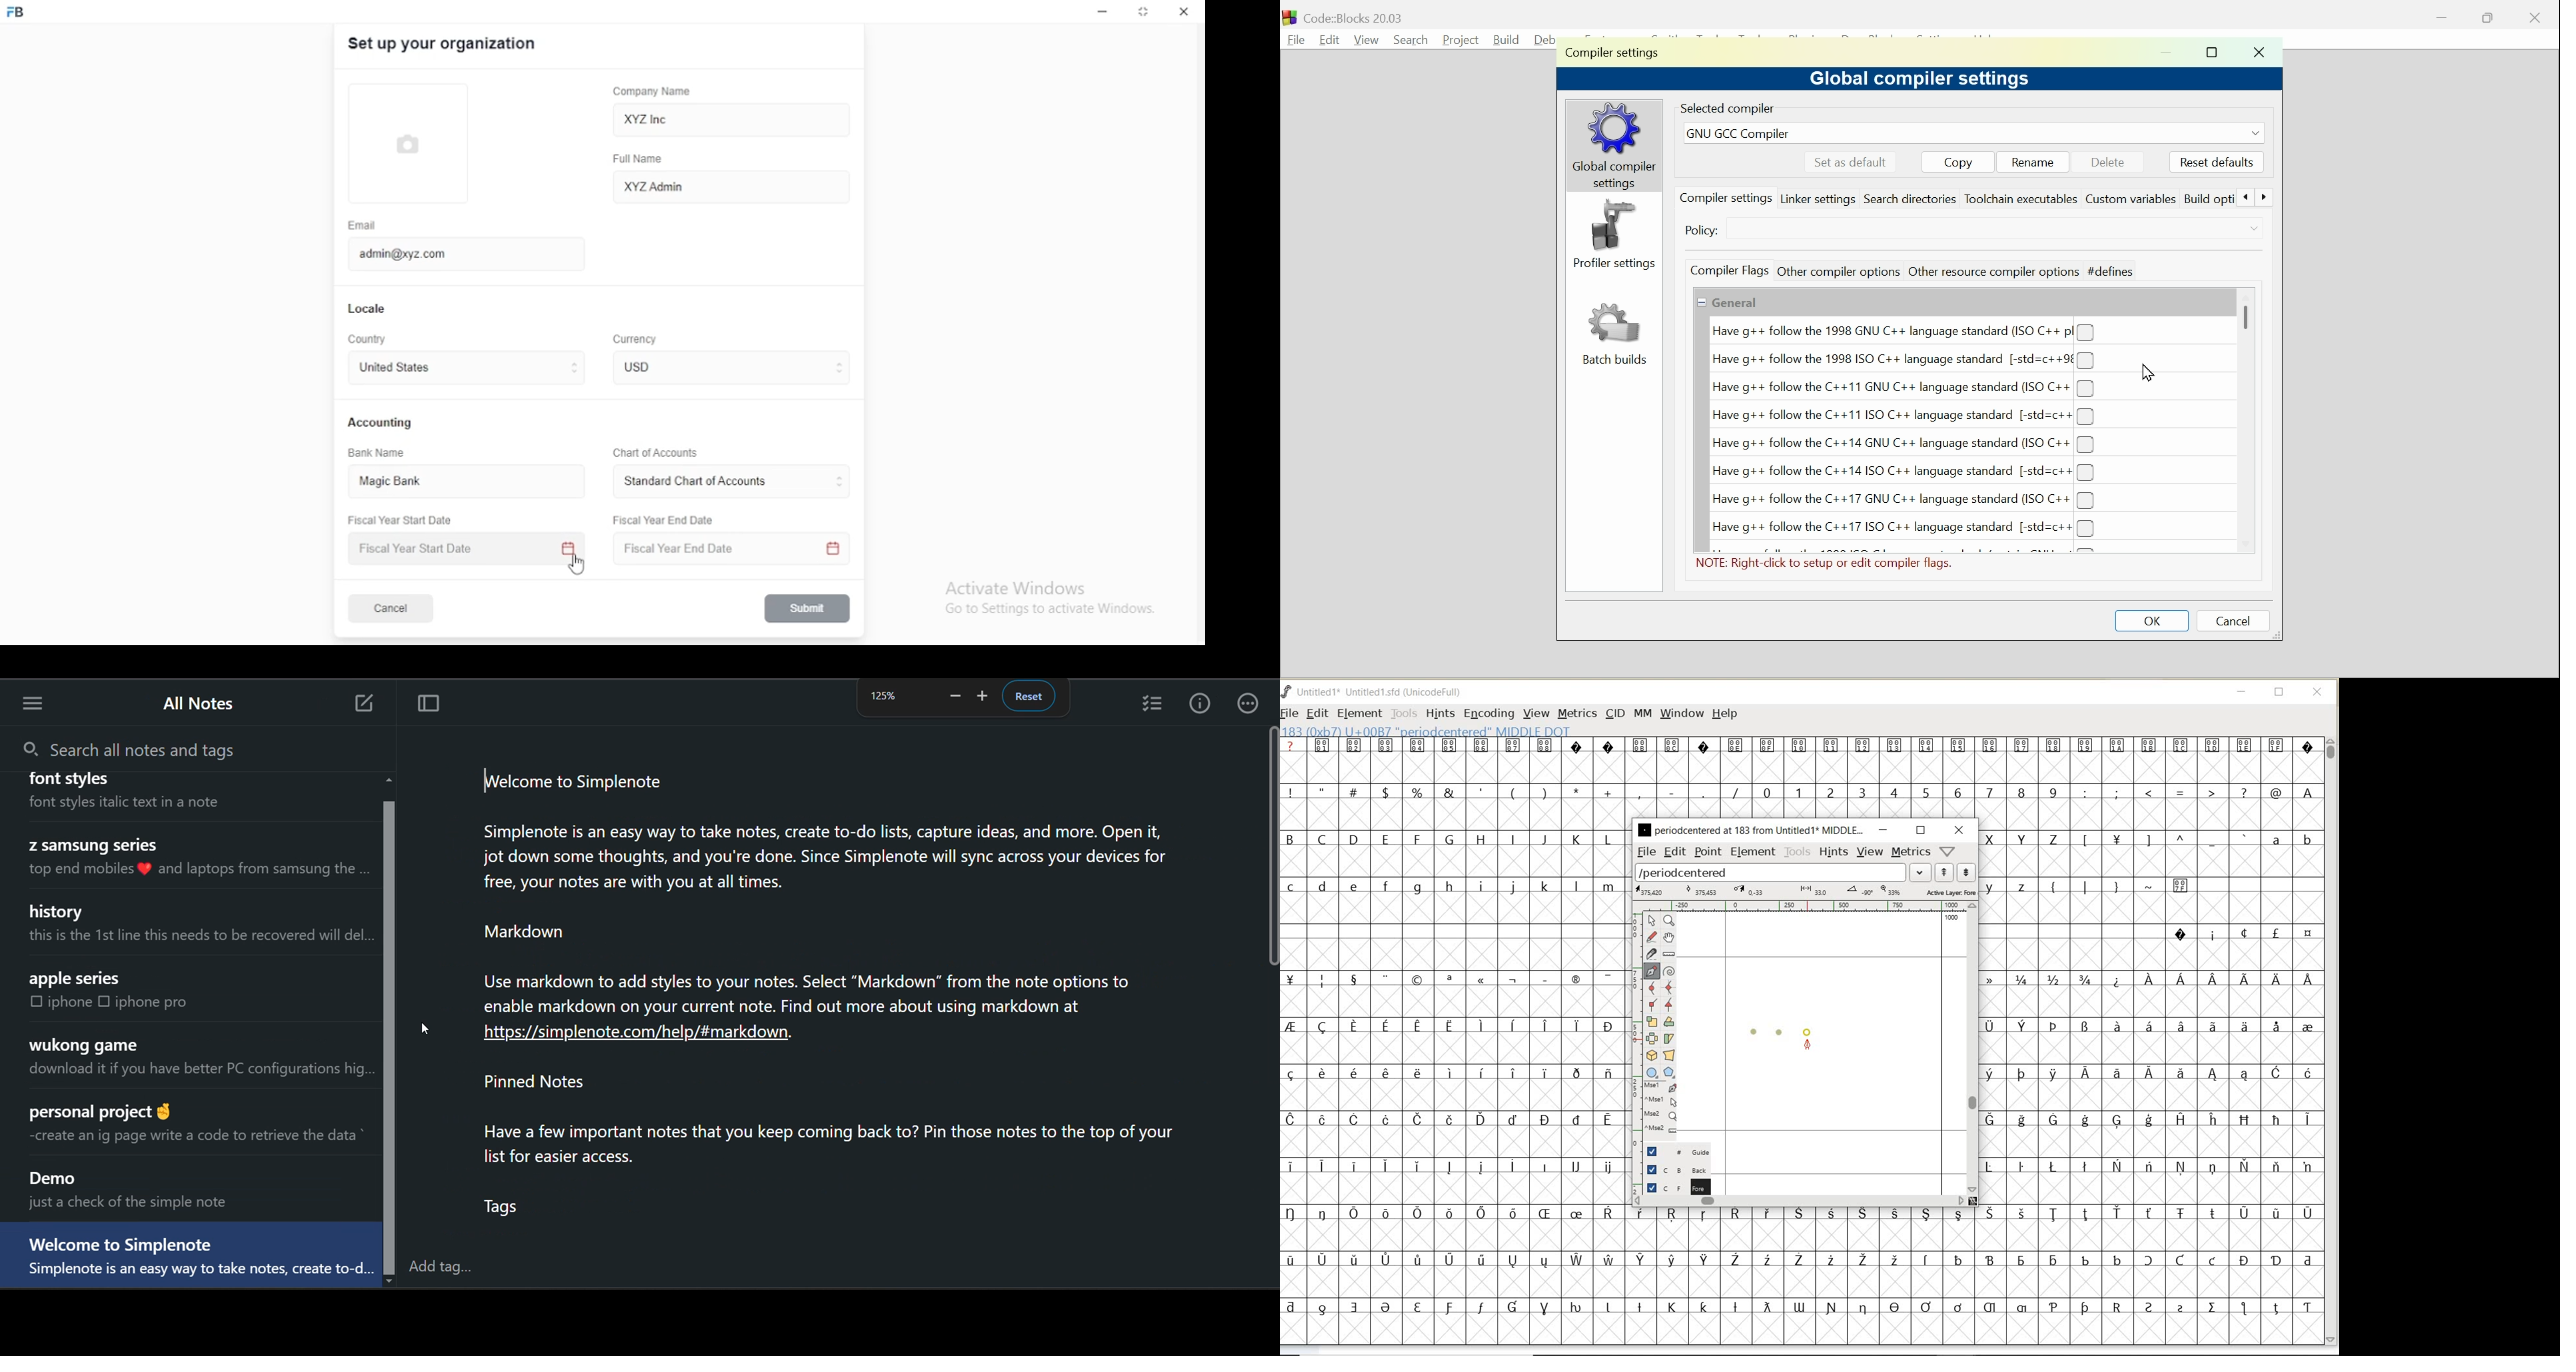 Image resolution: width=2576 pixels, height=1372 pixels. What do you see at coordinates (1970, 233) in the screenshot?
I see `Select Compiler settings` at bounding box center [1970, 233].